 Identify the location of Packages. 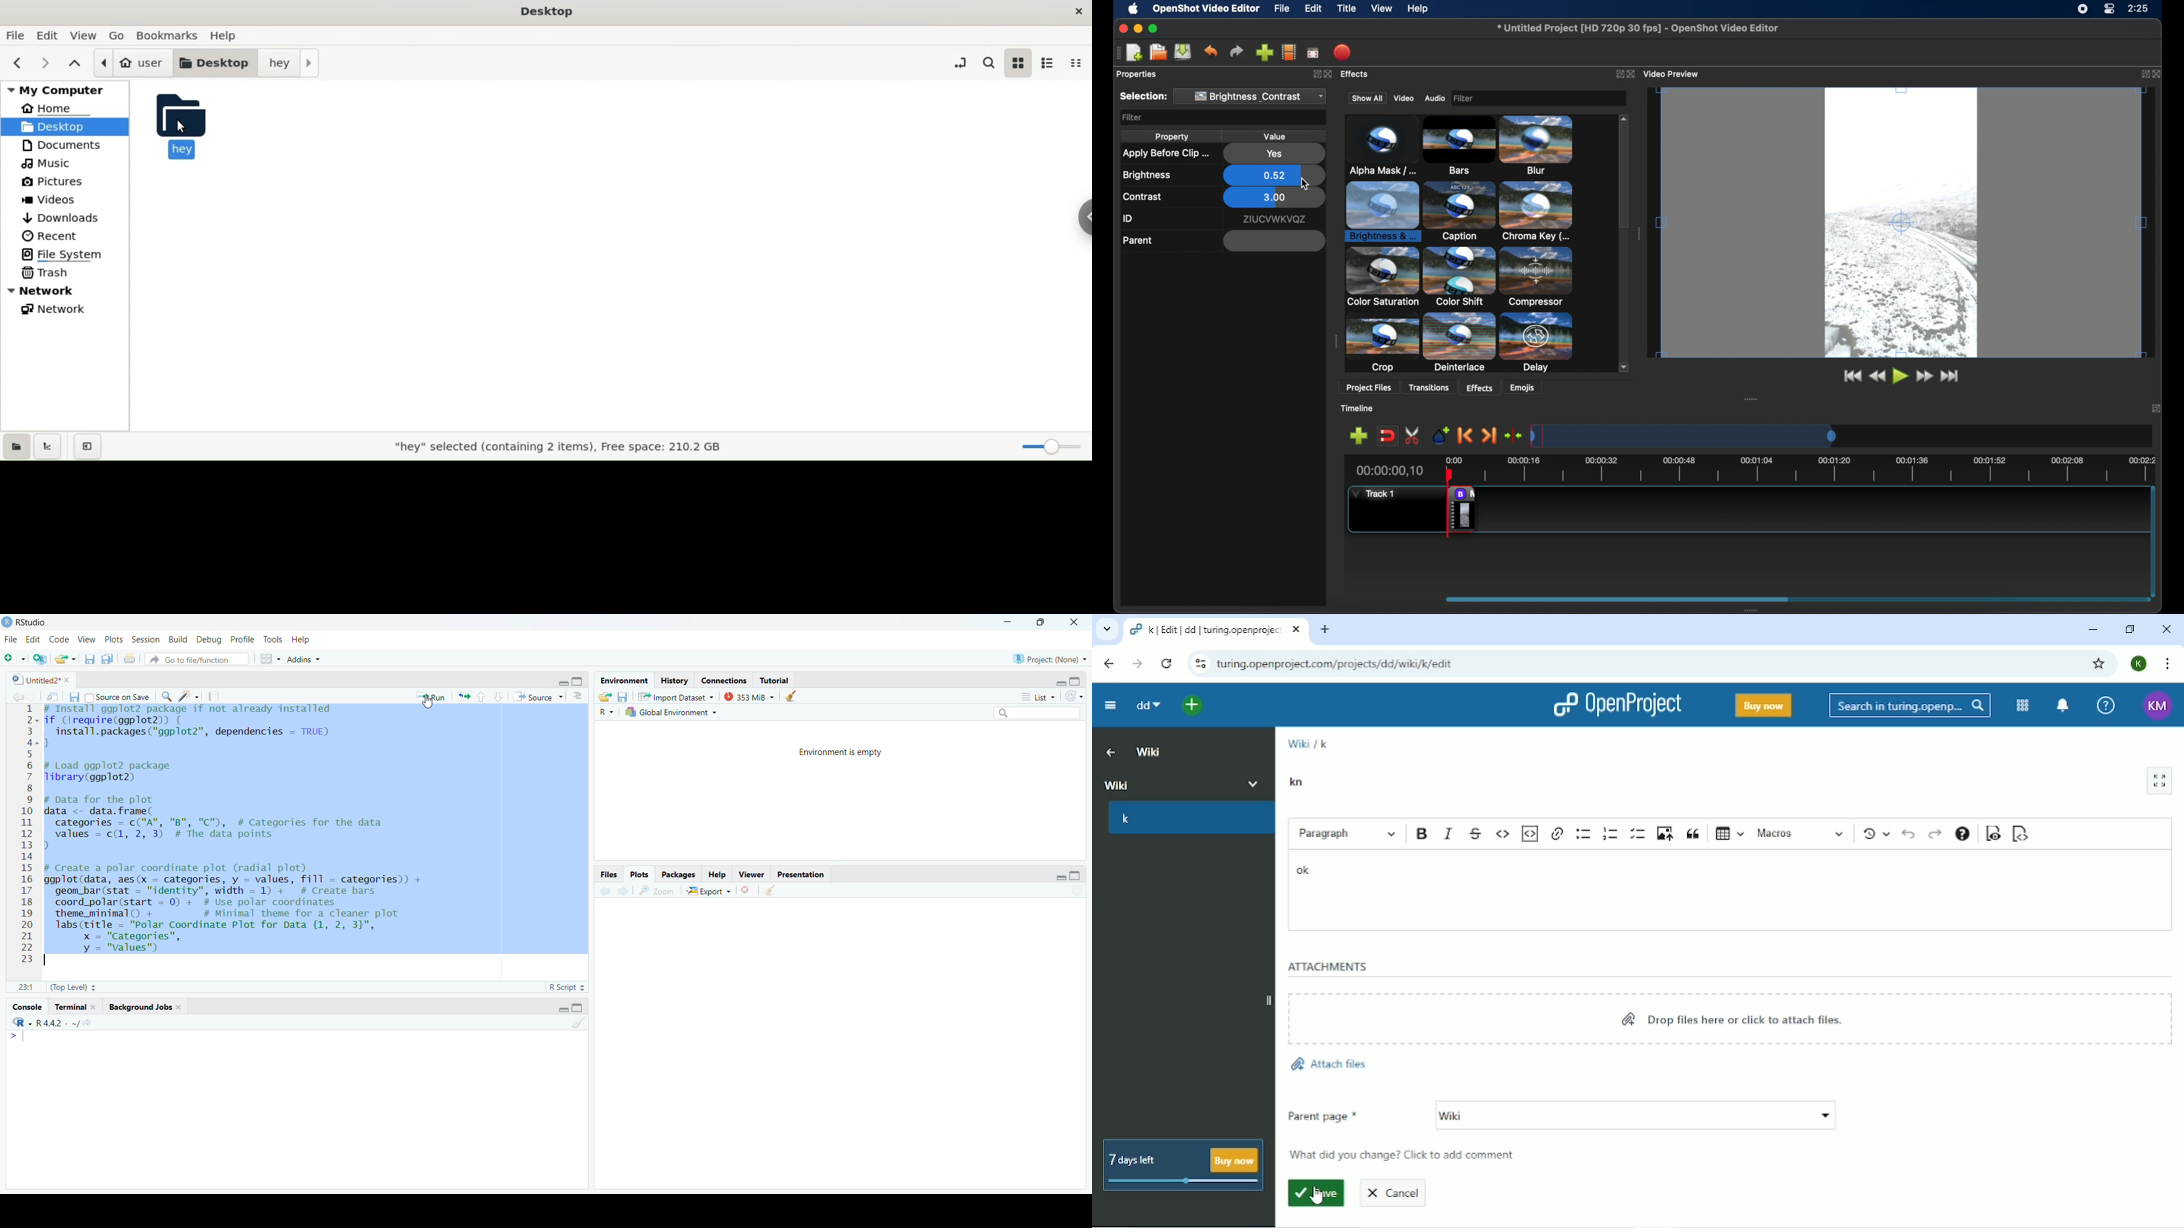
(681, 875).